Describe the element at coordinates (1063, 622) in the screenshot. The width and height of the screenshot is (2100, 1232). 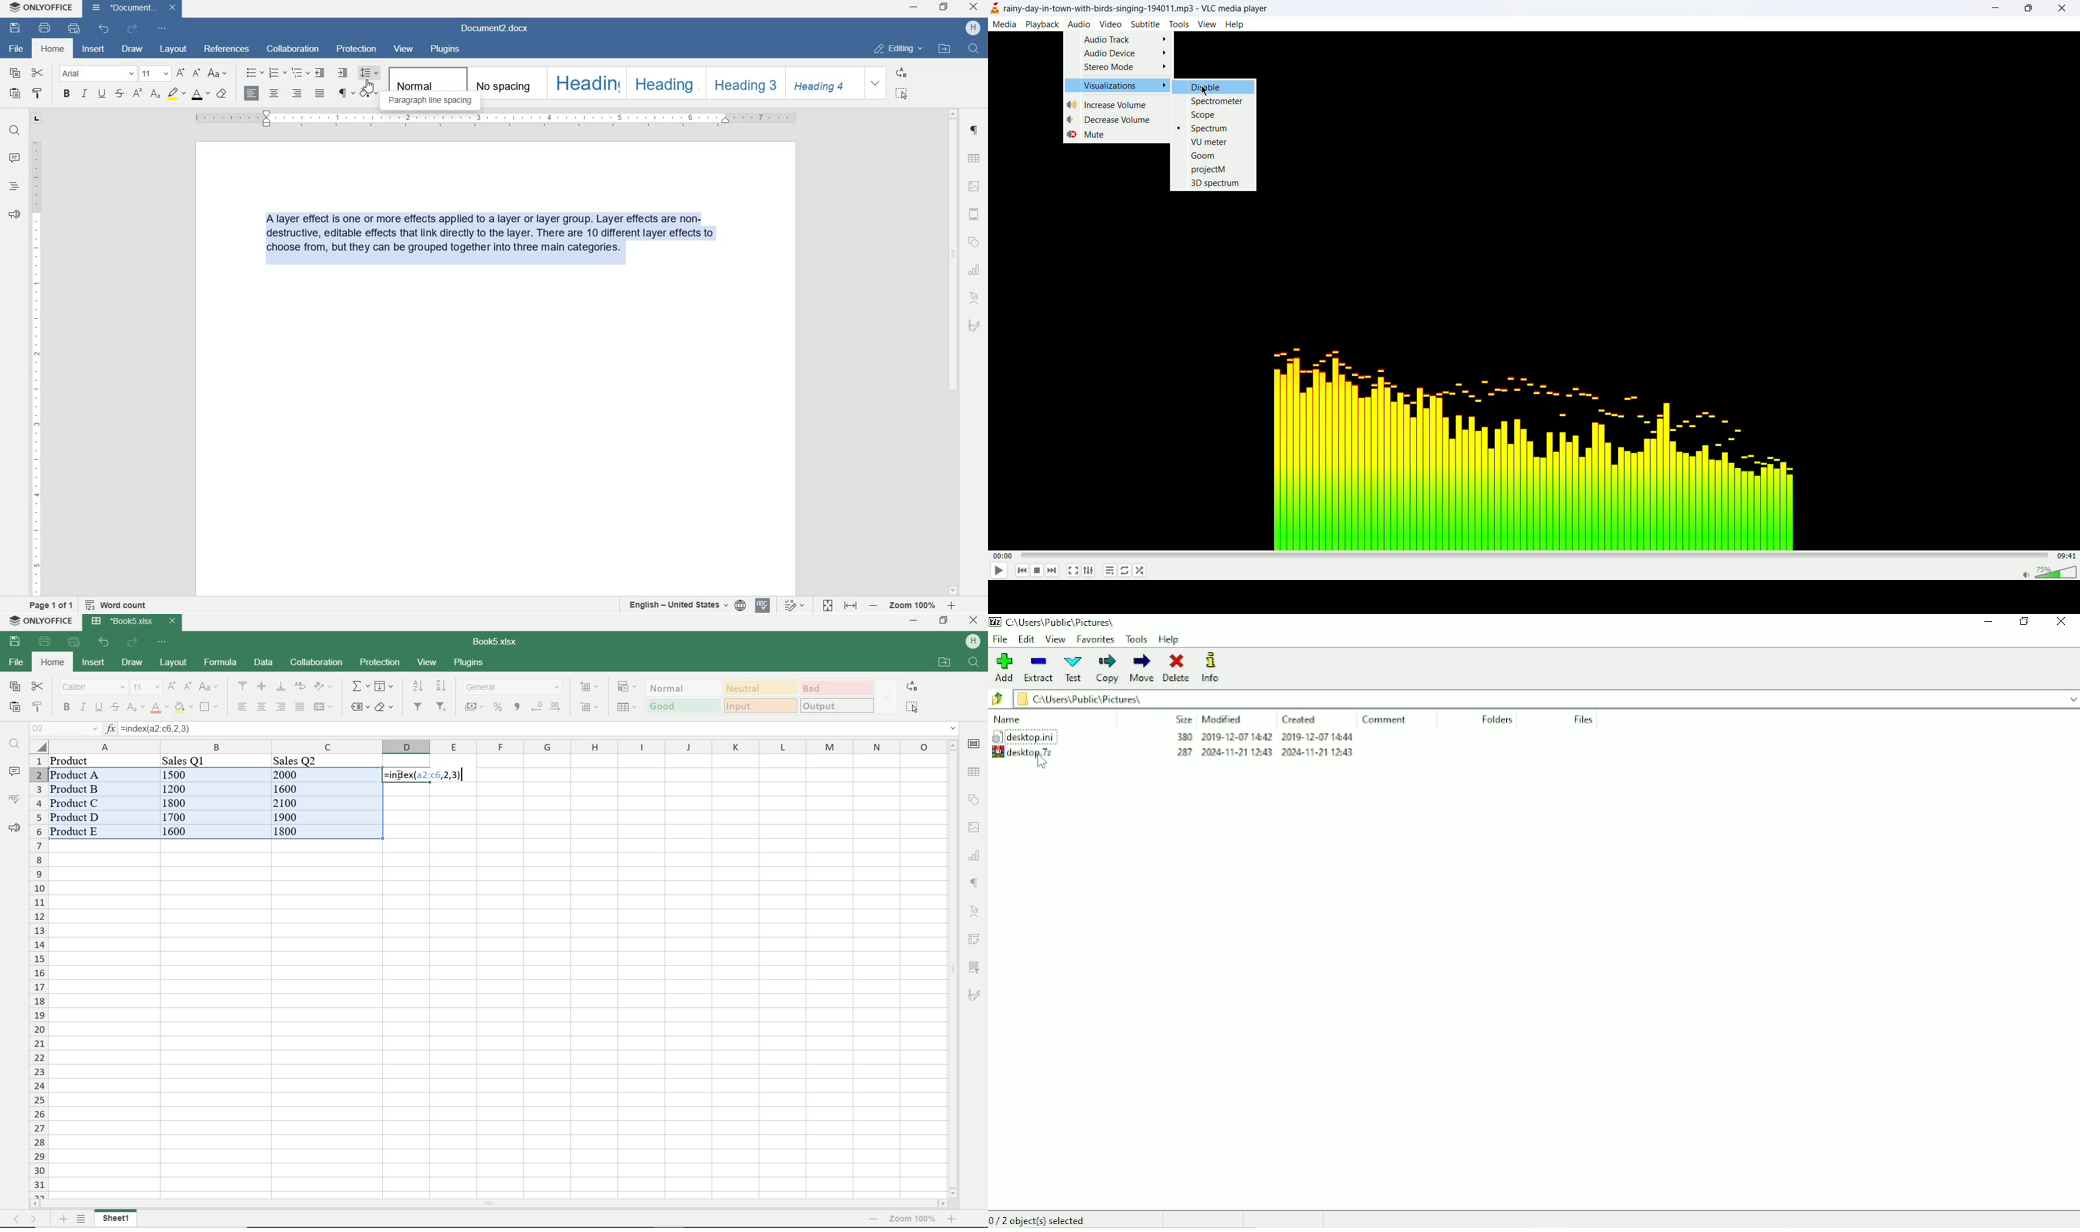
I see `C\Users\Pubhc\ Pictures,` at that location.